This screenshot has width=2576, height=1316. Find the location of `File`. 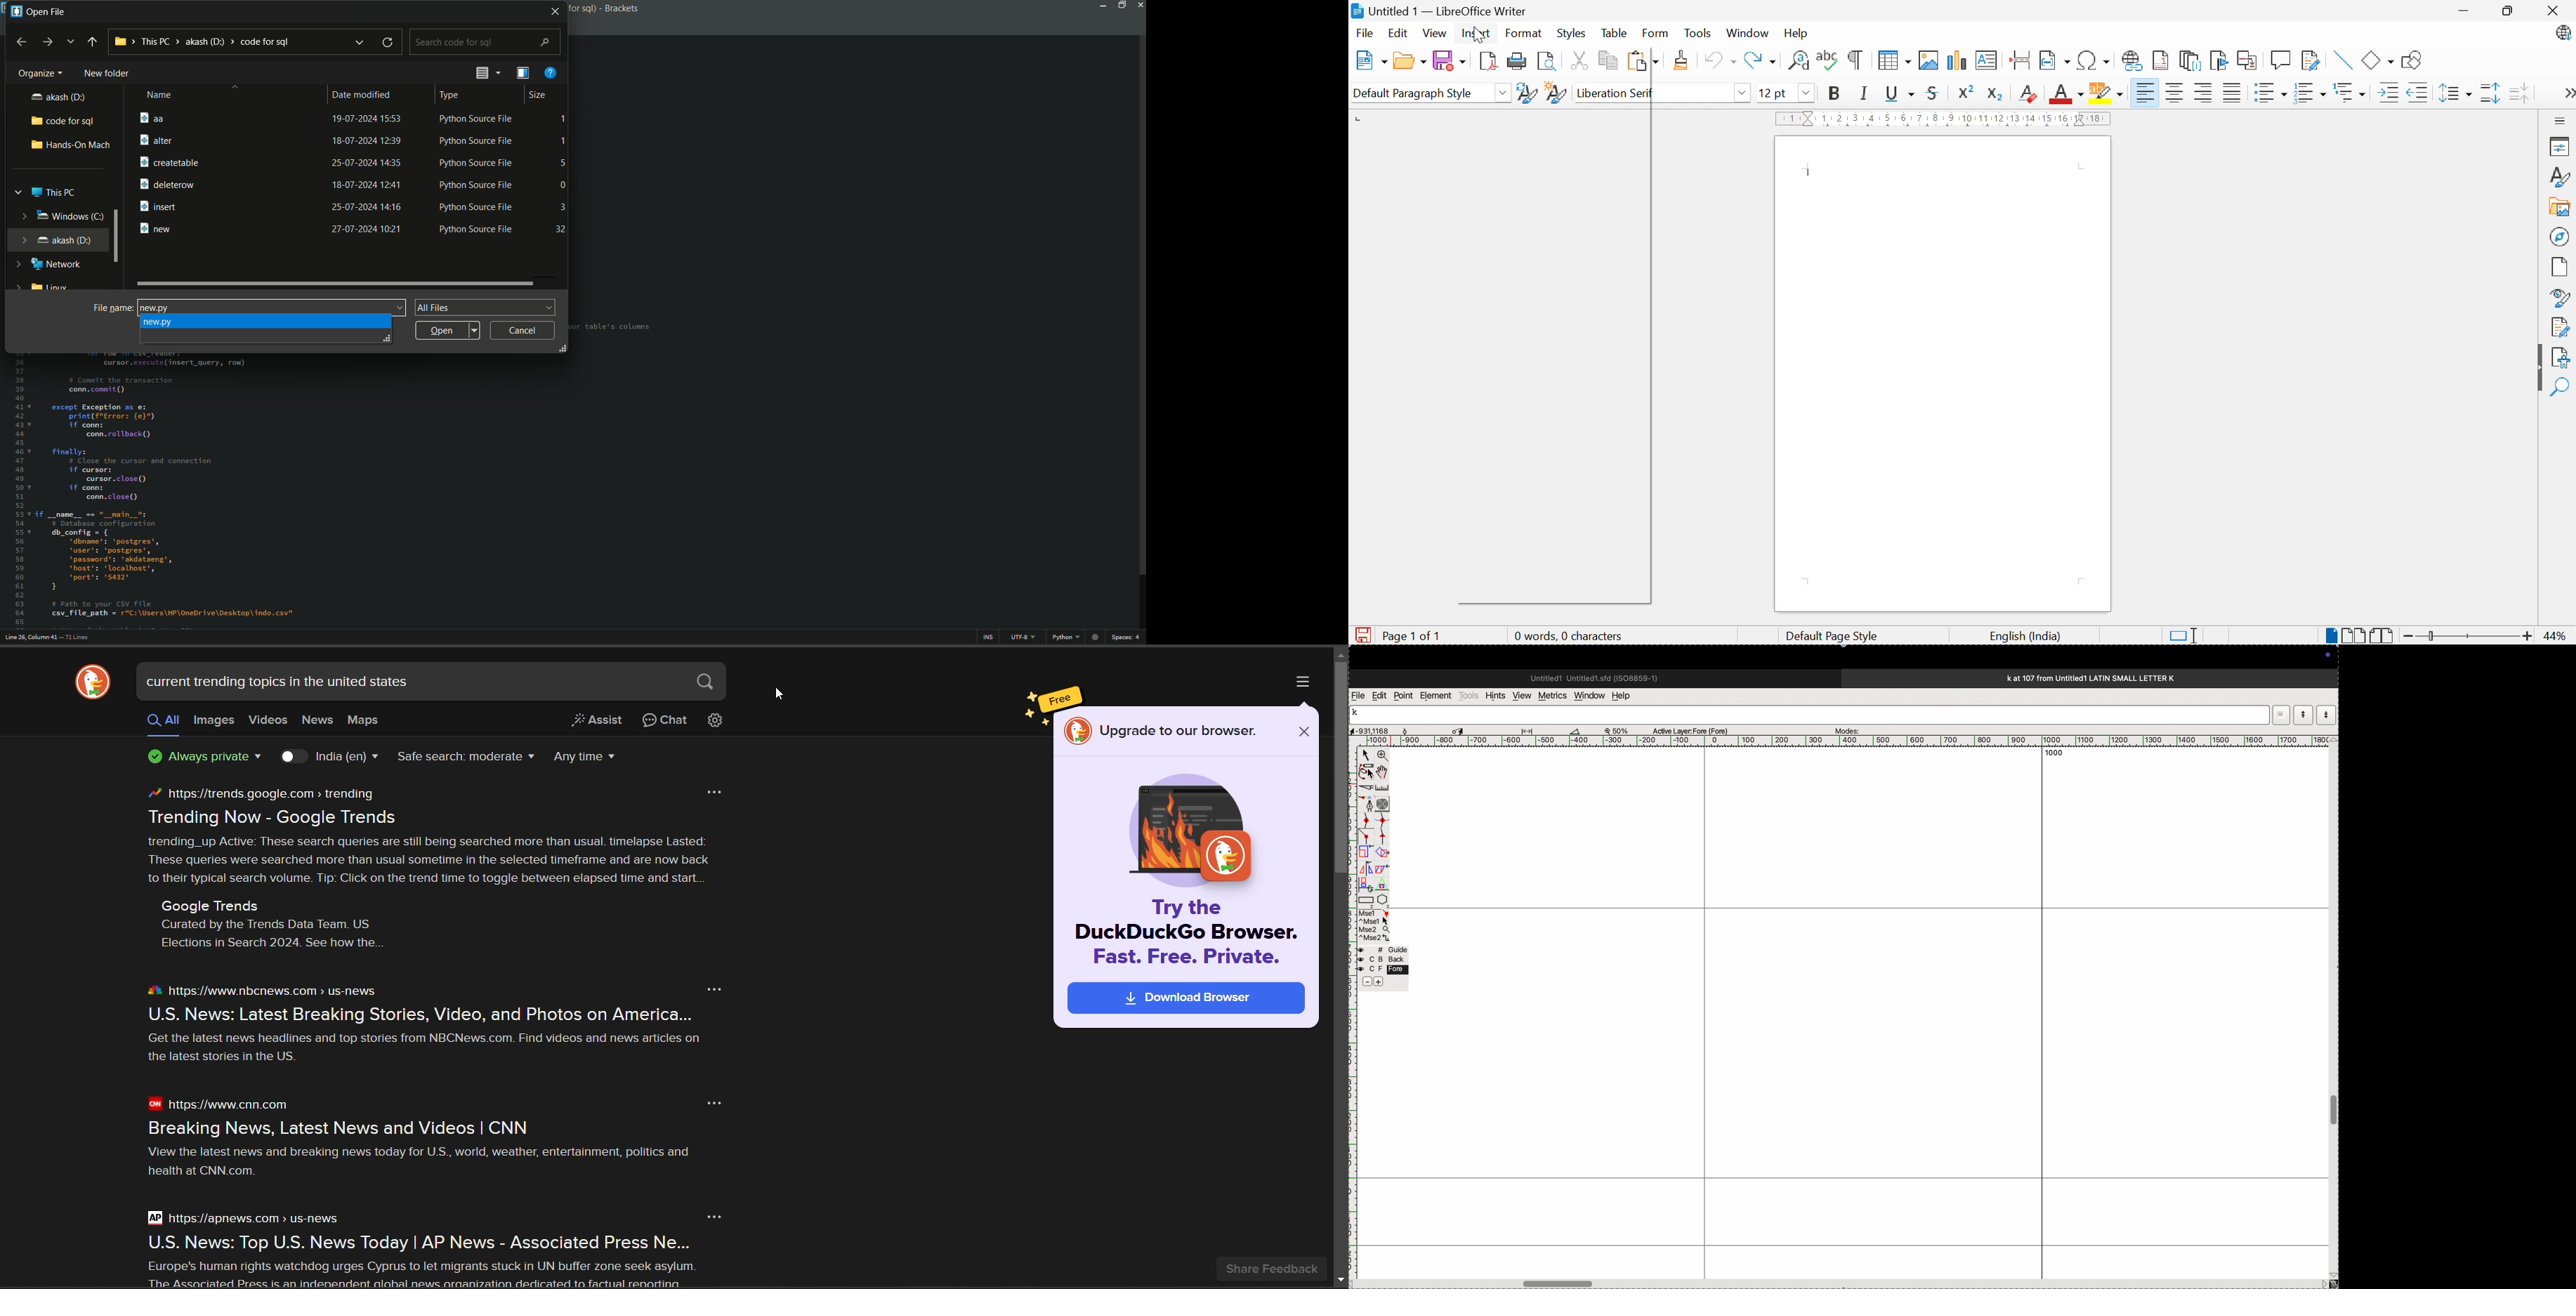

File is located at coordinates (1363, 33).